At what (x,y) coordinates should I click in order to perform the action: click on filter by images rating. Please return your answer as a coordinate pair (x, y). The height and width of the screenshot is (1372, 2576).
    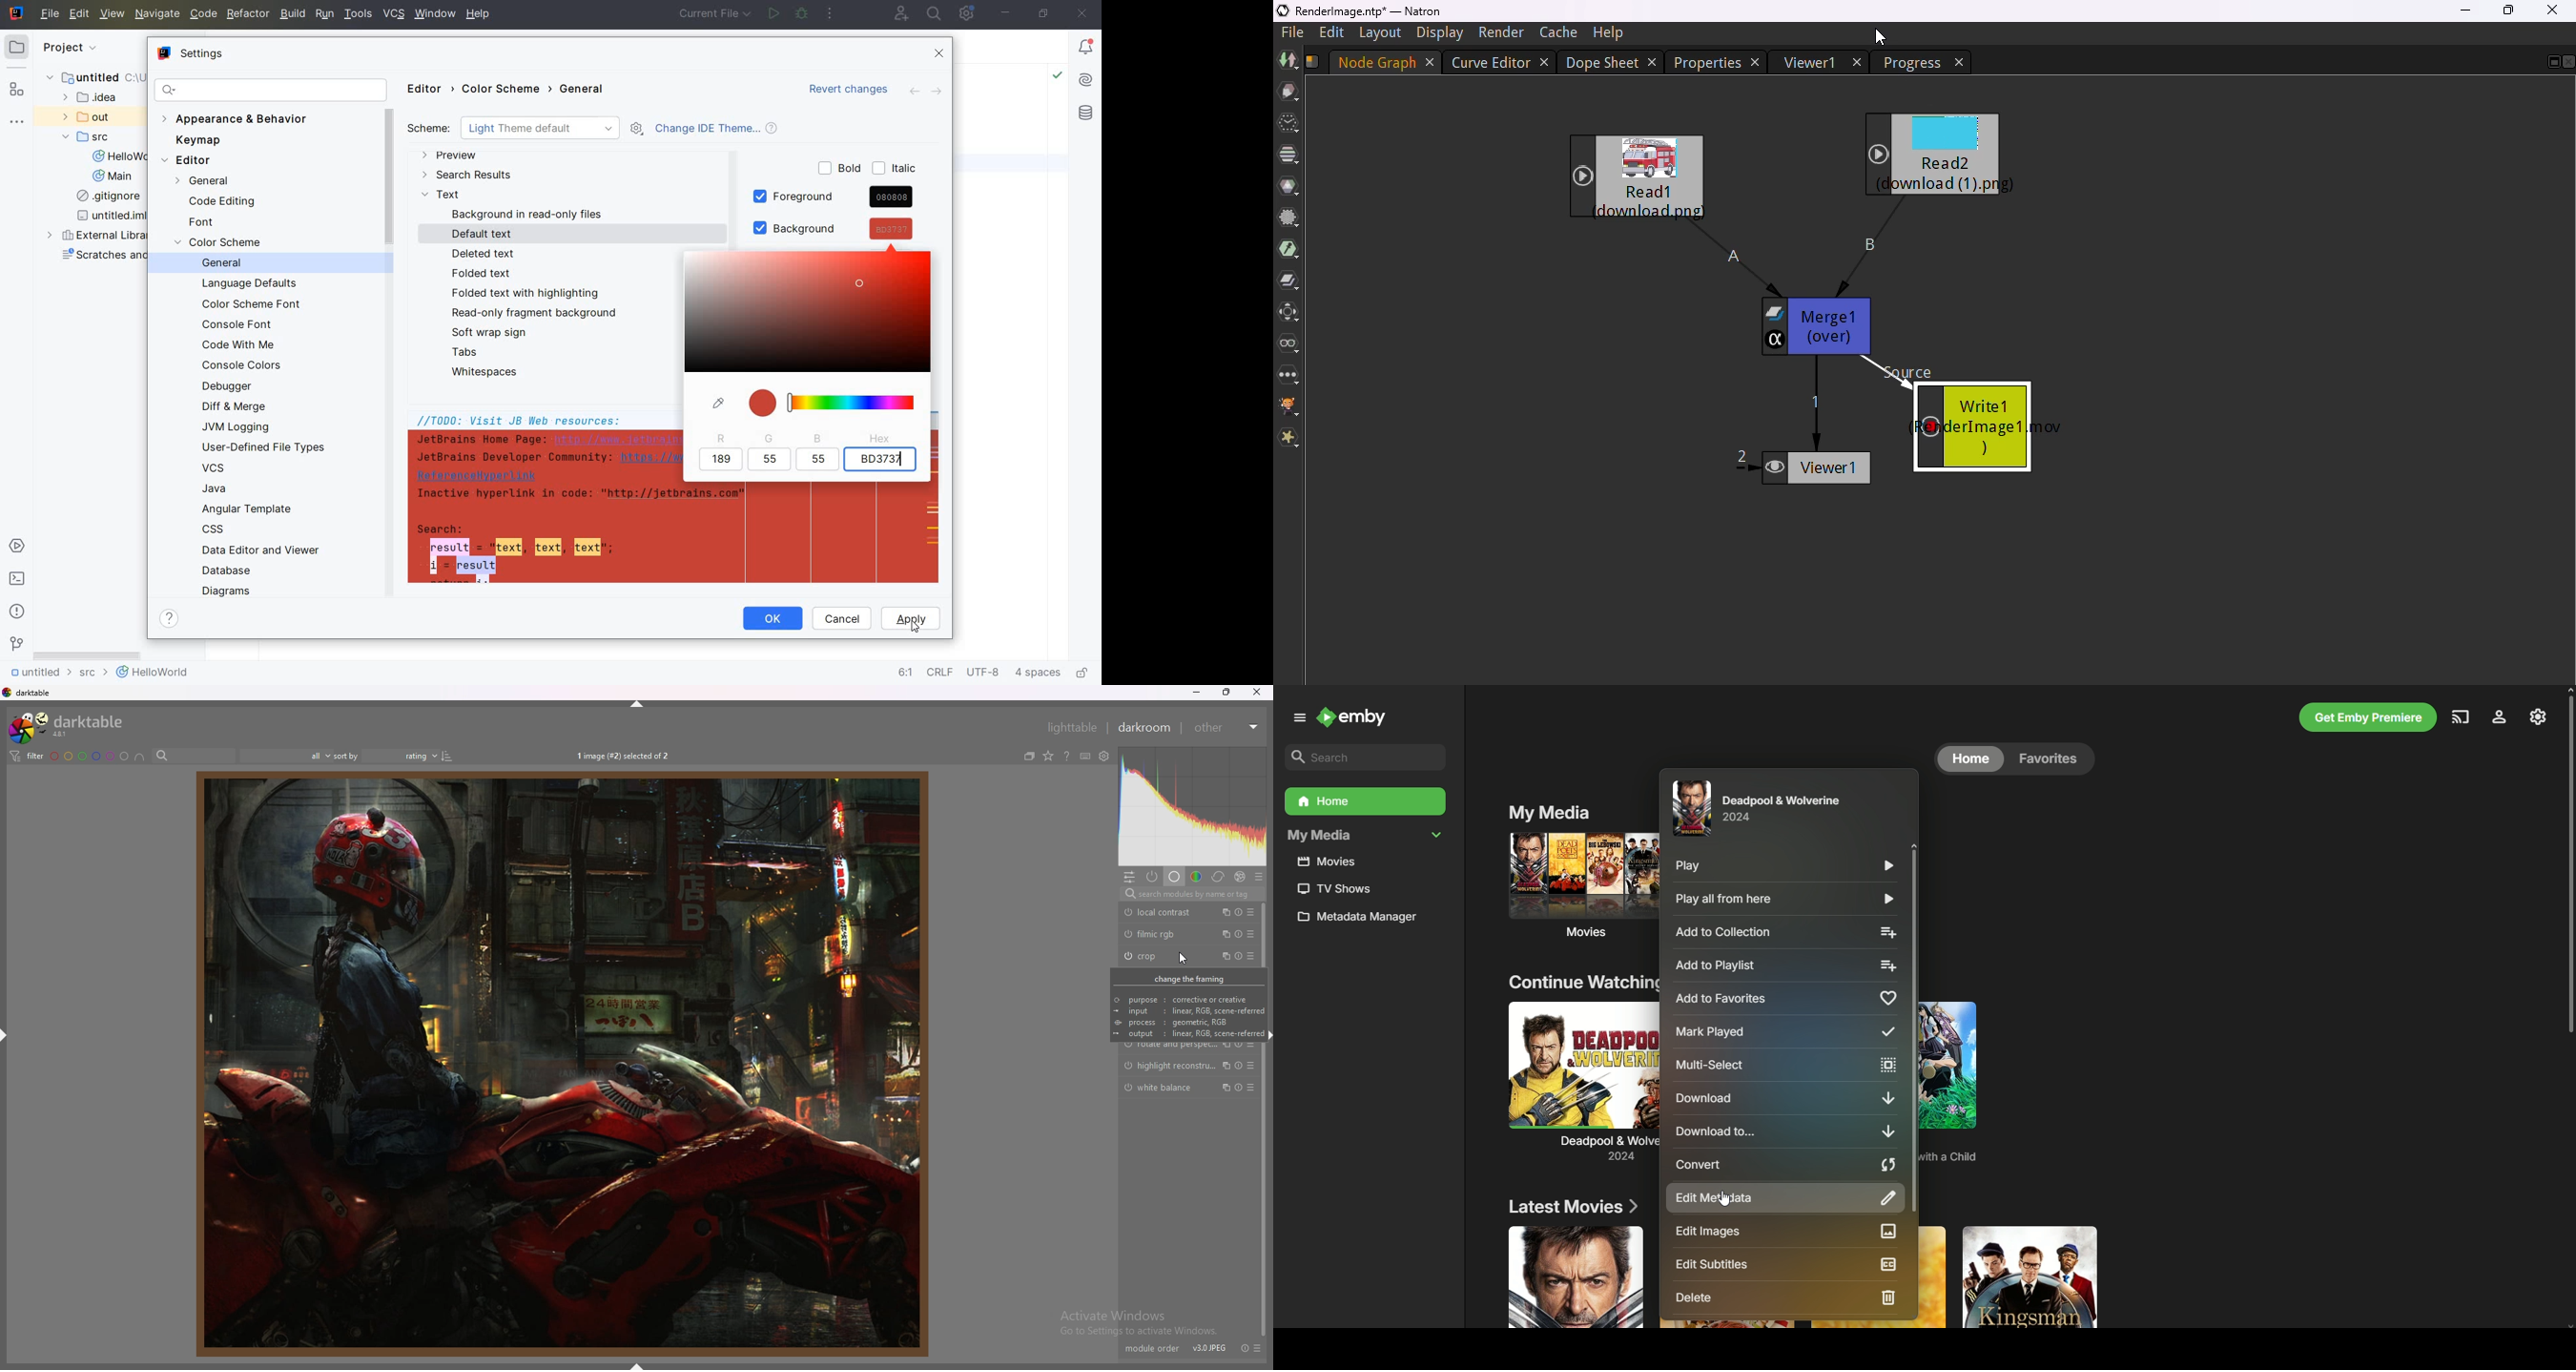
    Looking at the image, I should click on (286, 755).